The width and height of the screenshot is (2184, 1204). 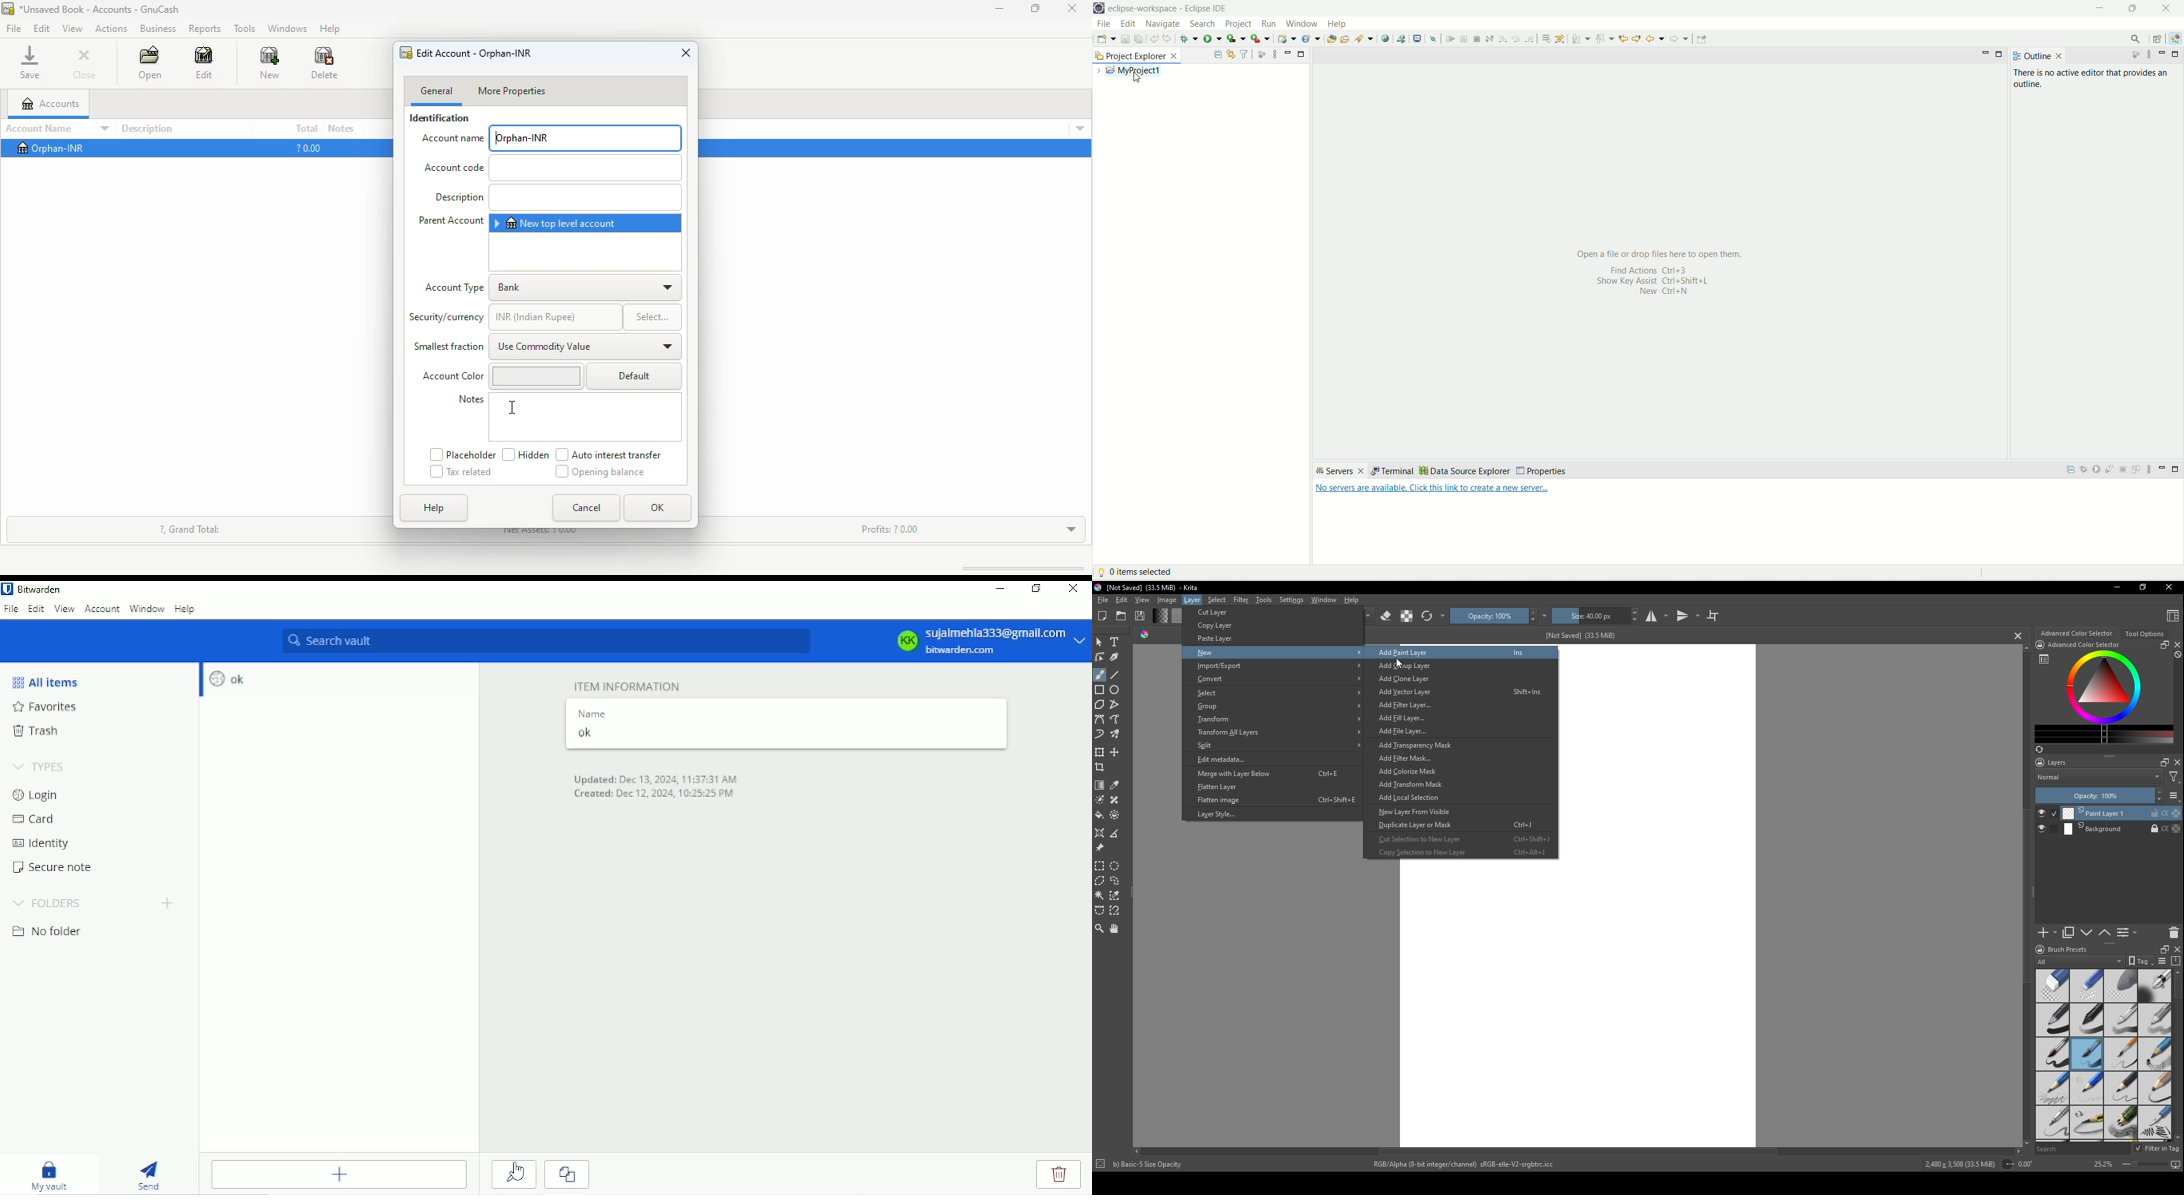 I want to click on tag, so click(x=2140, y=961).